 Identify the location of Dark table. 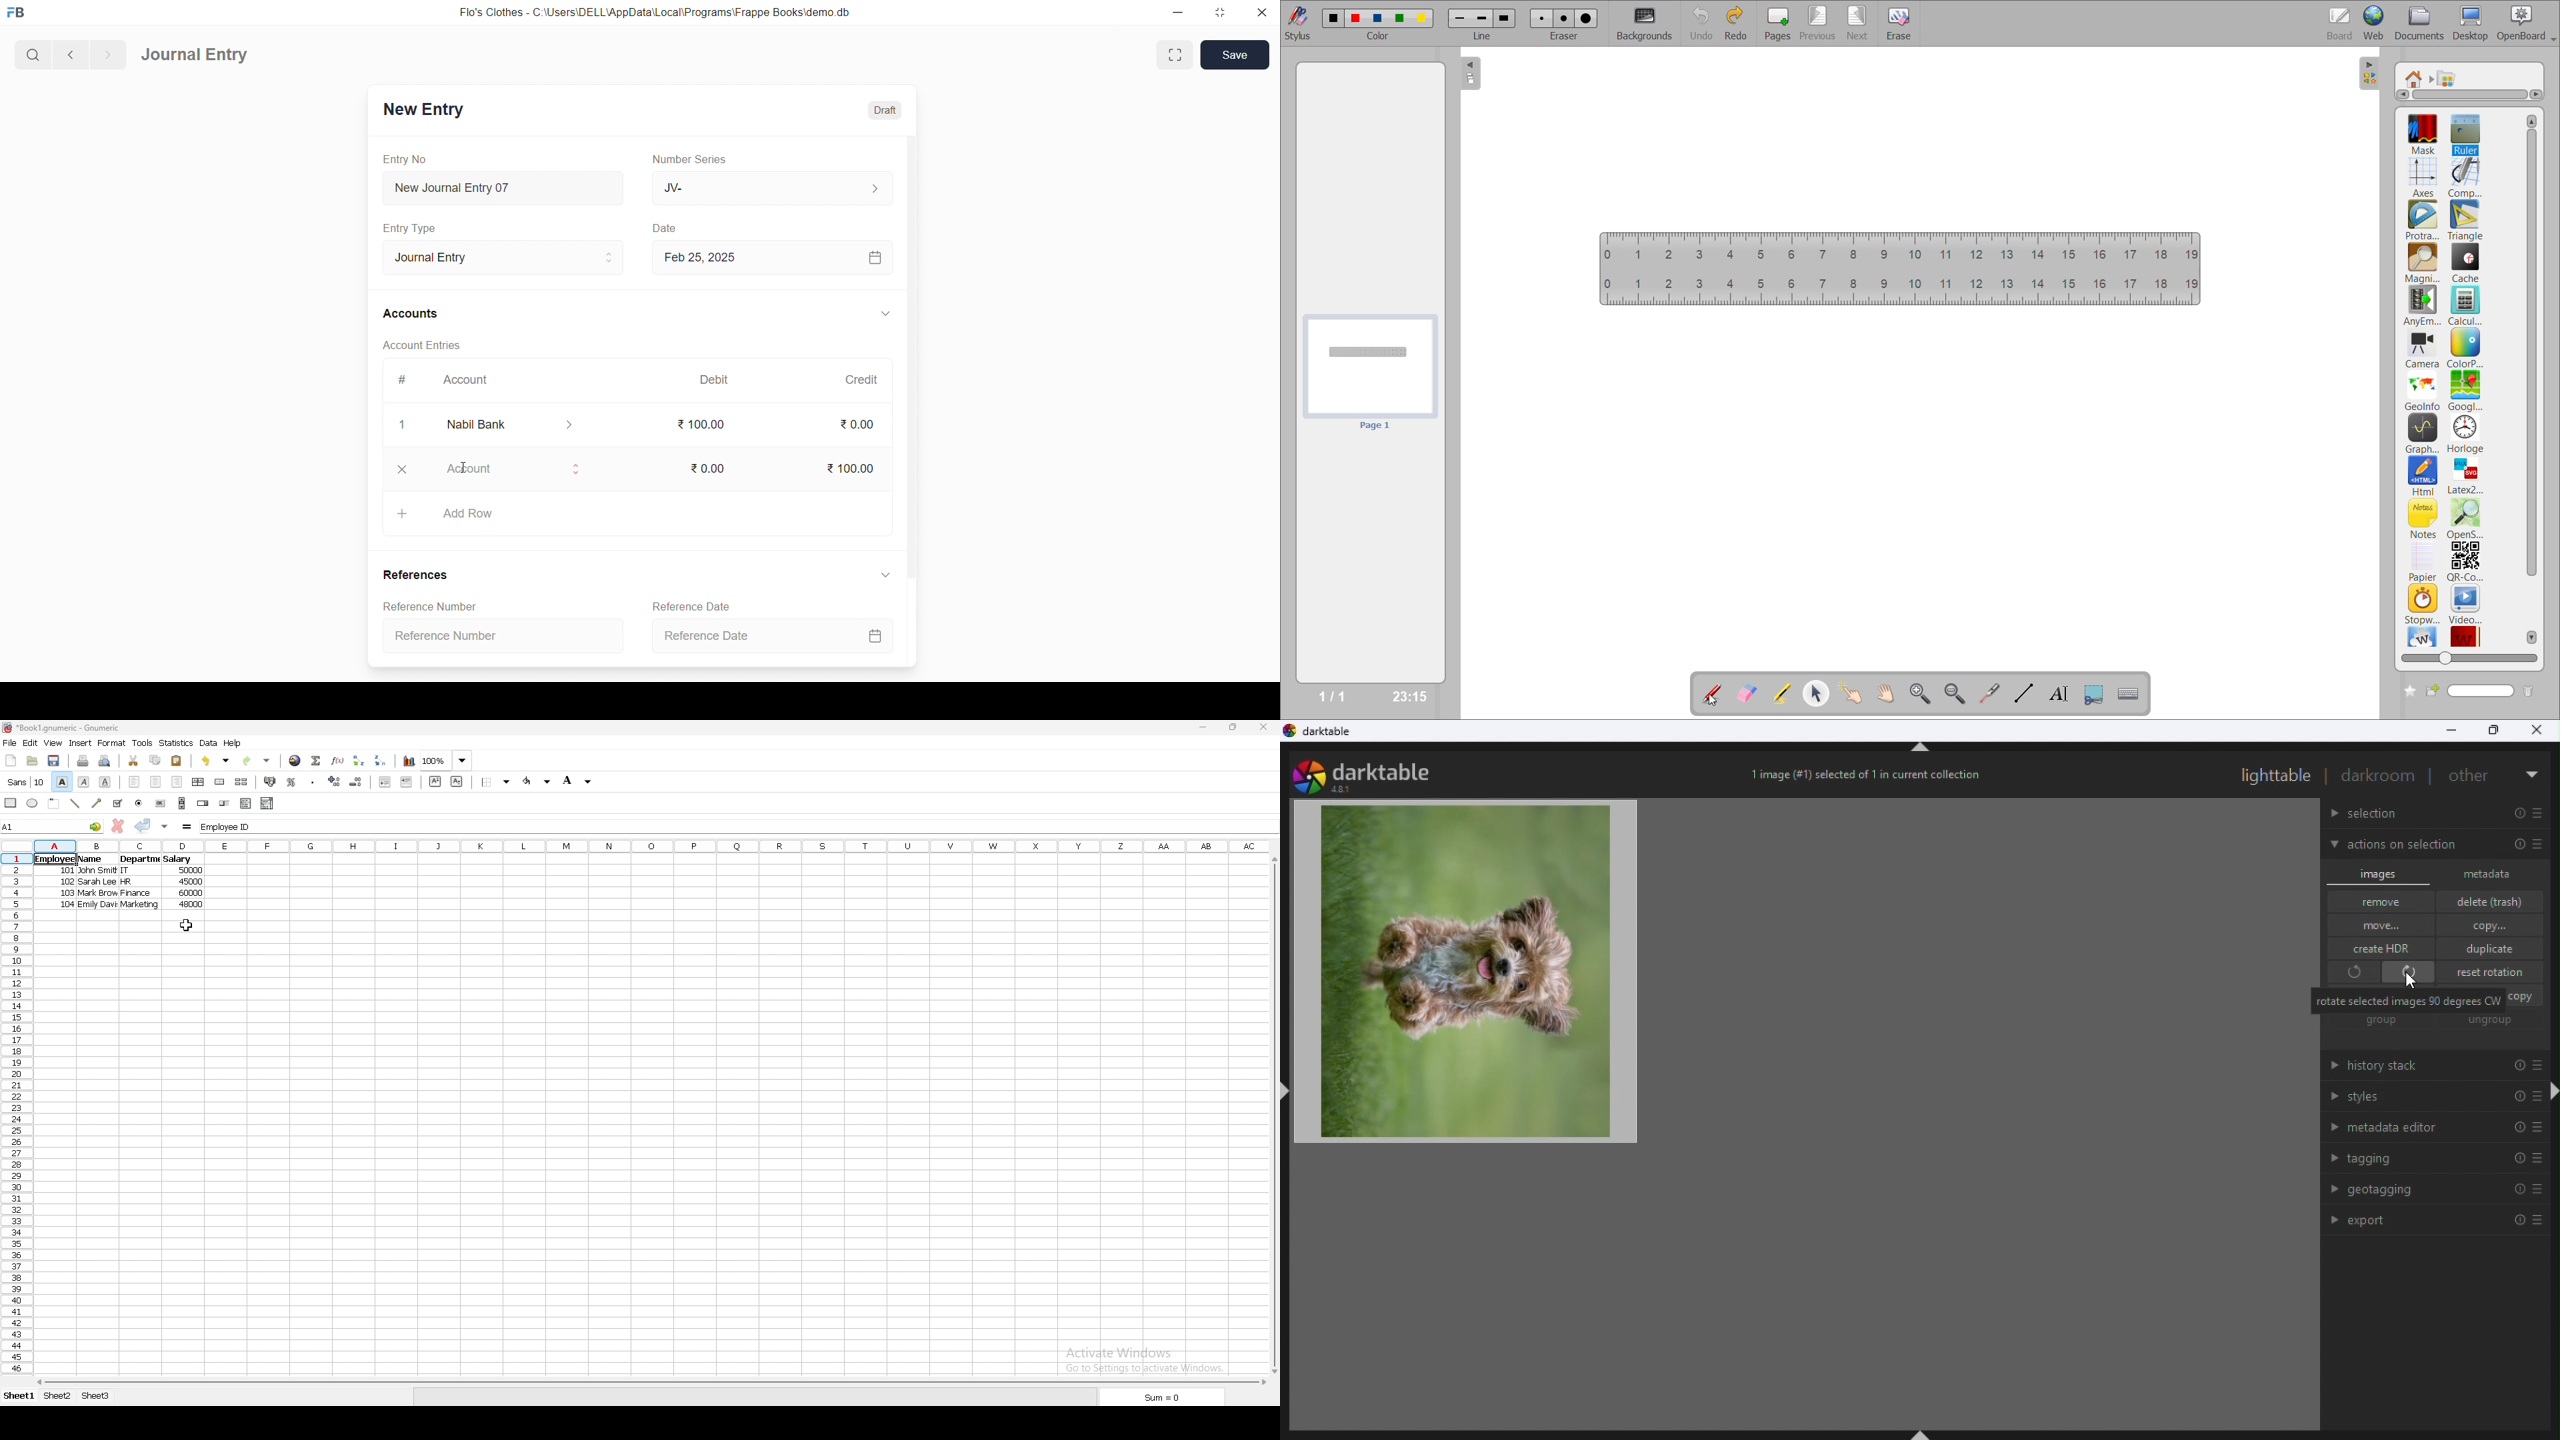
(1330, 735).